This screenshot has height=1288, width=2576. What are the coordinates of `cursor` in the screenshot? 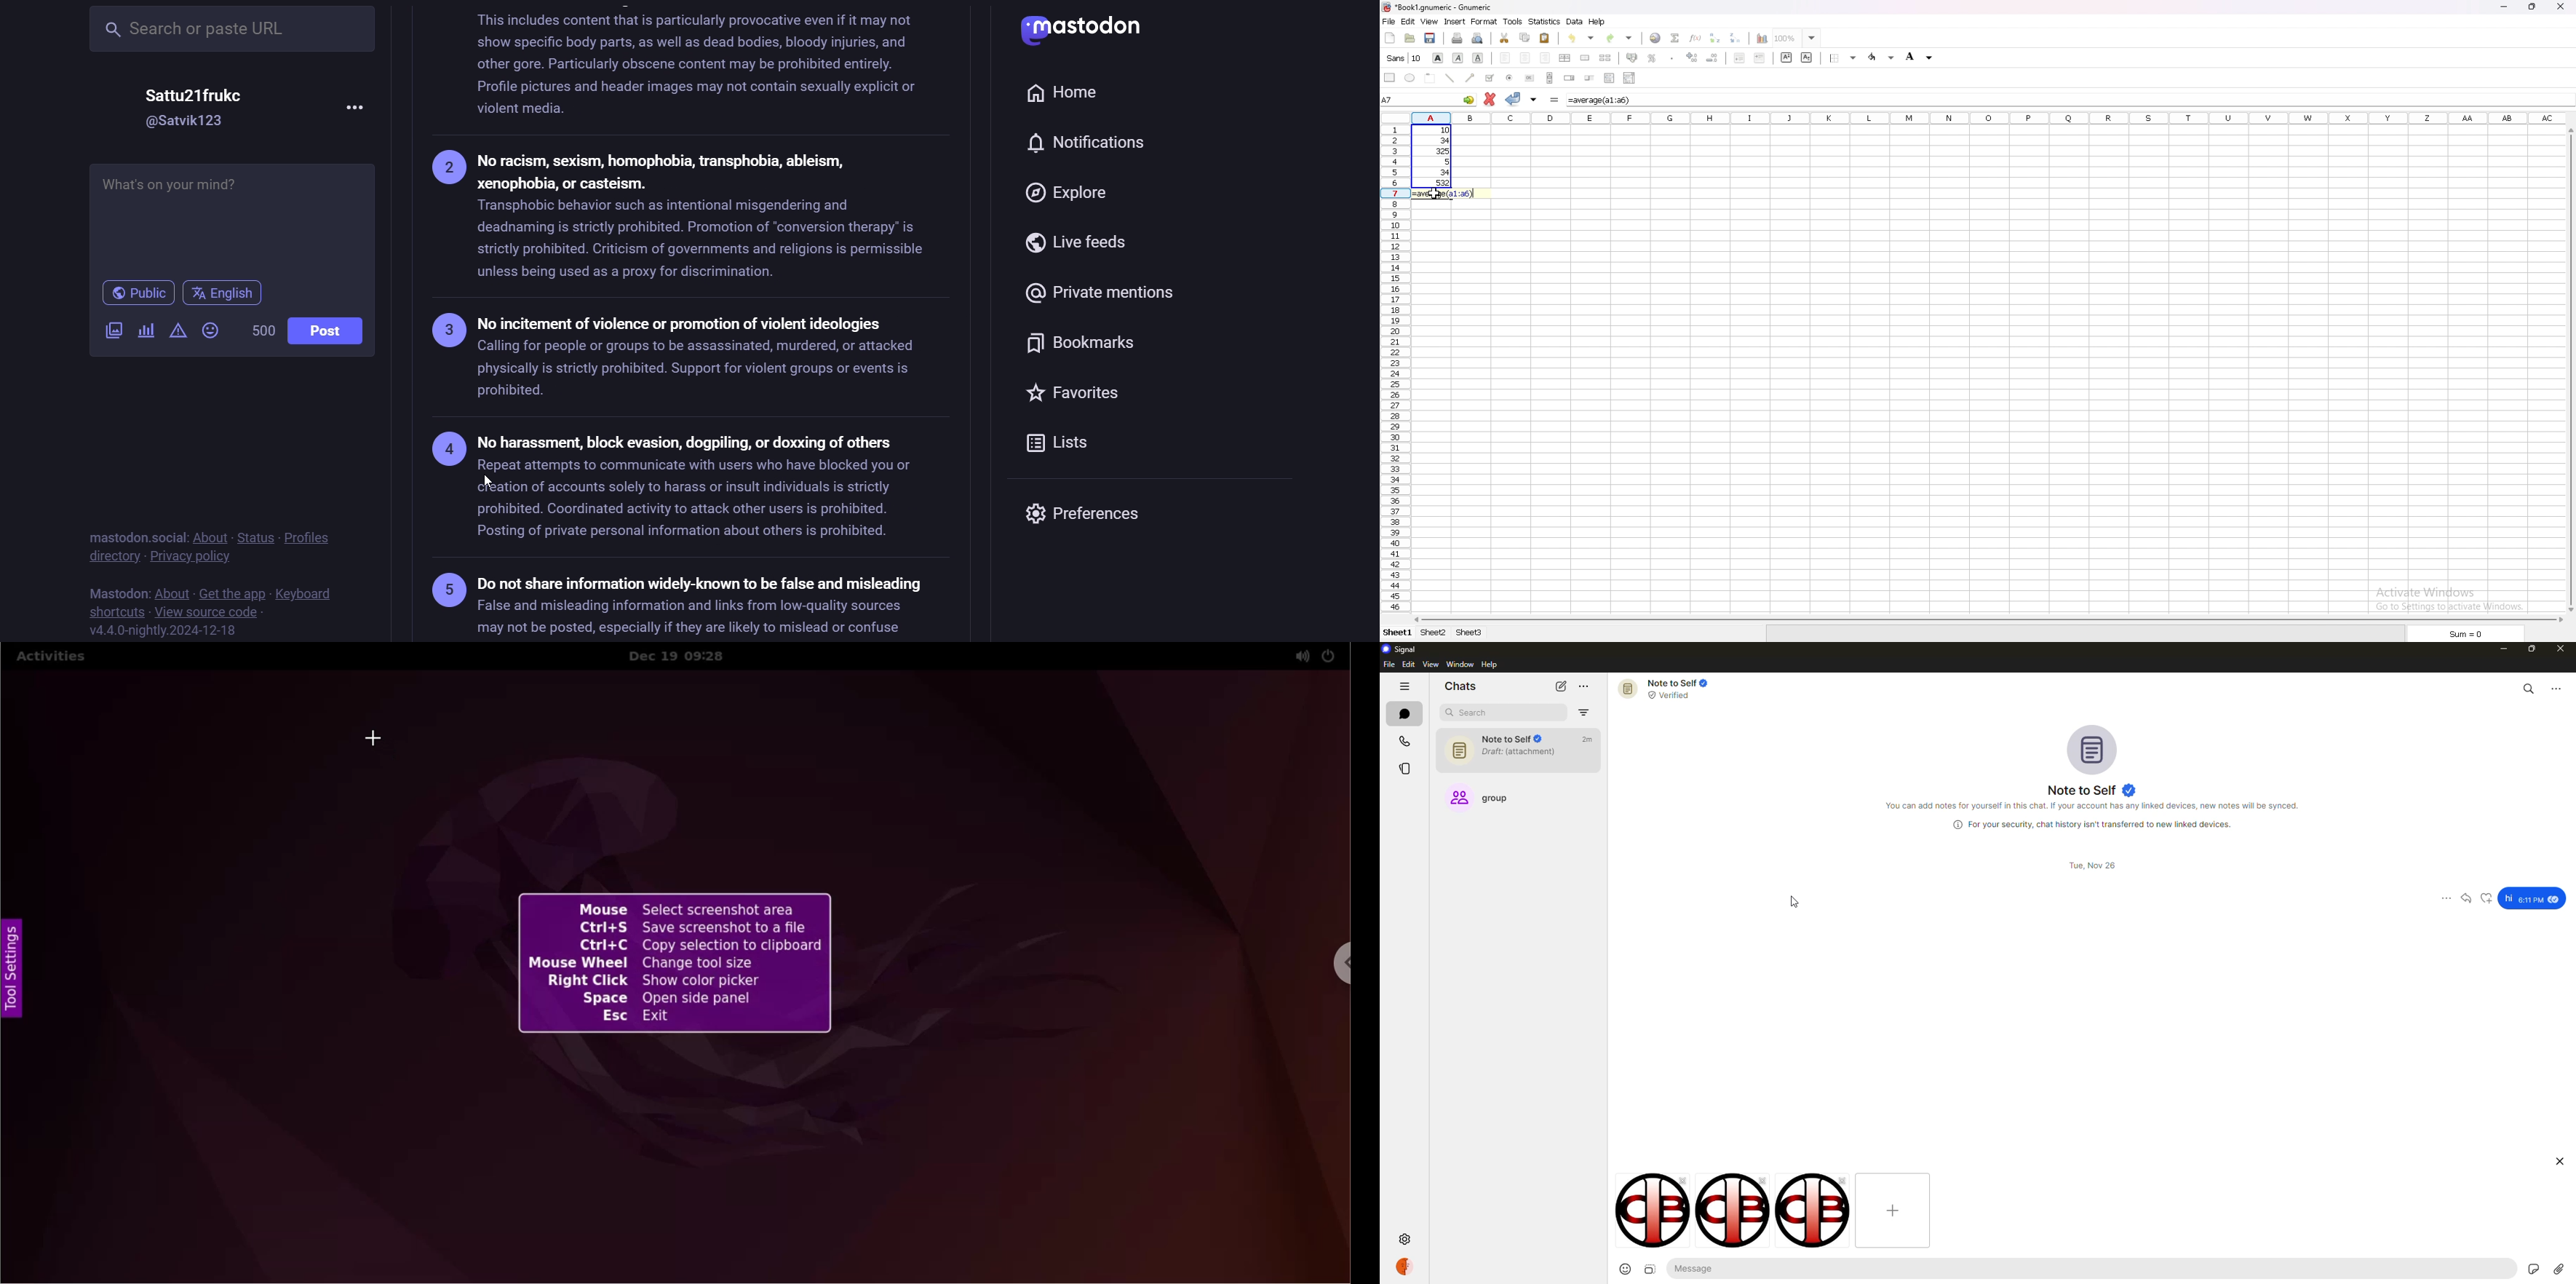 It's located at (1797, 903).